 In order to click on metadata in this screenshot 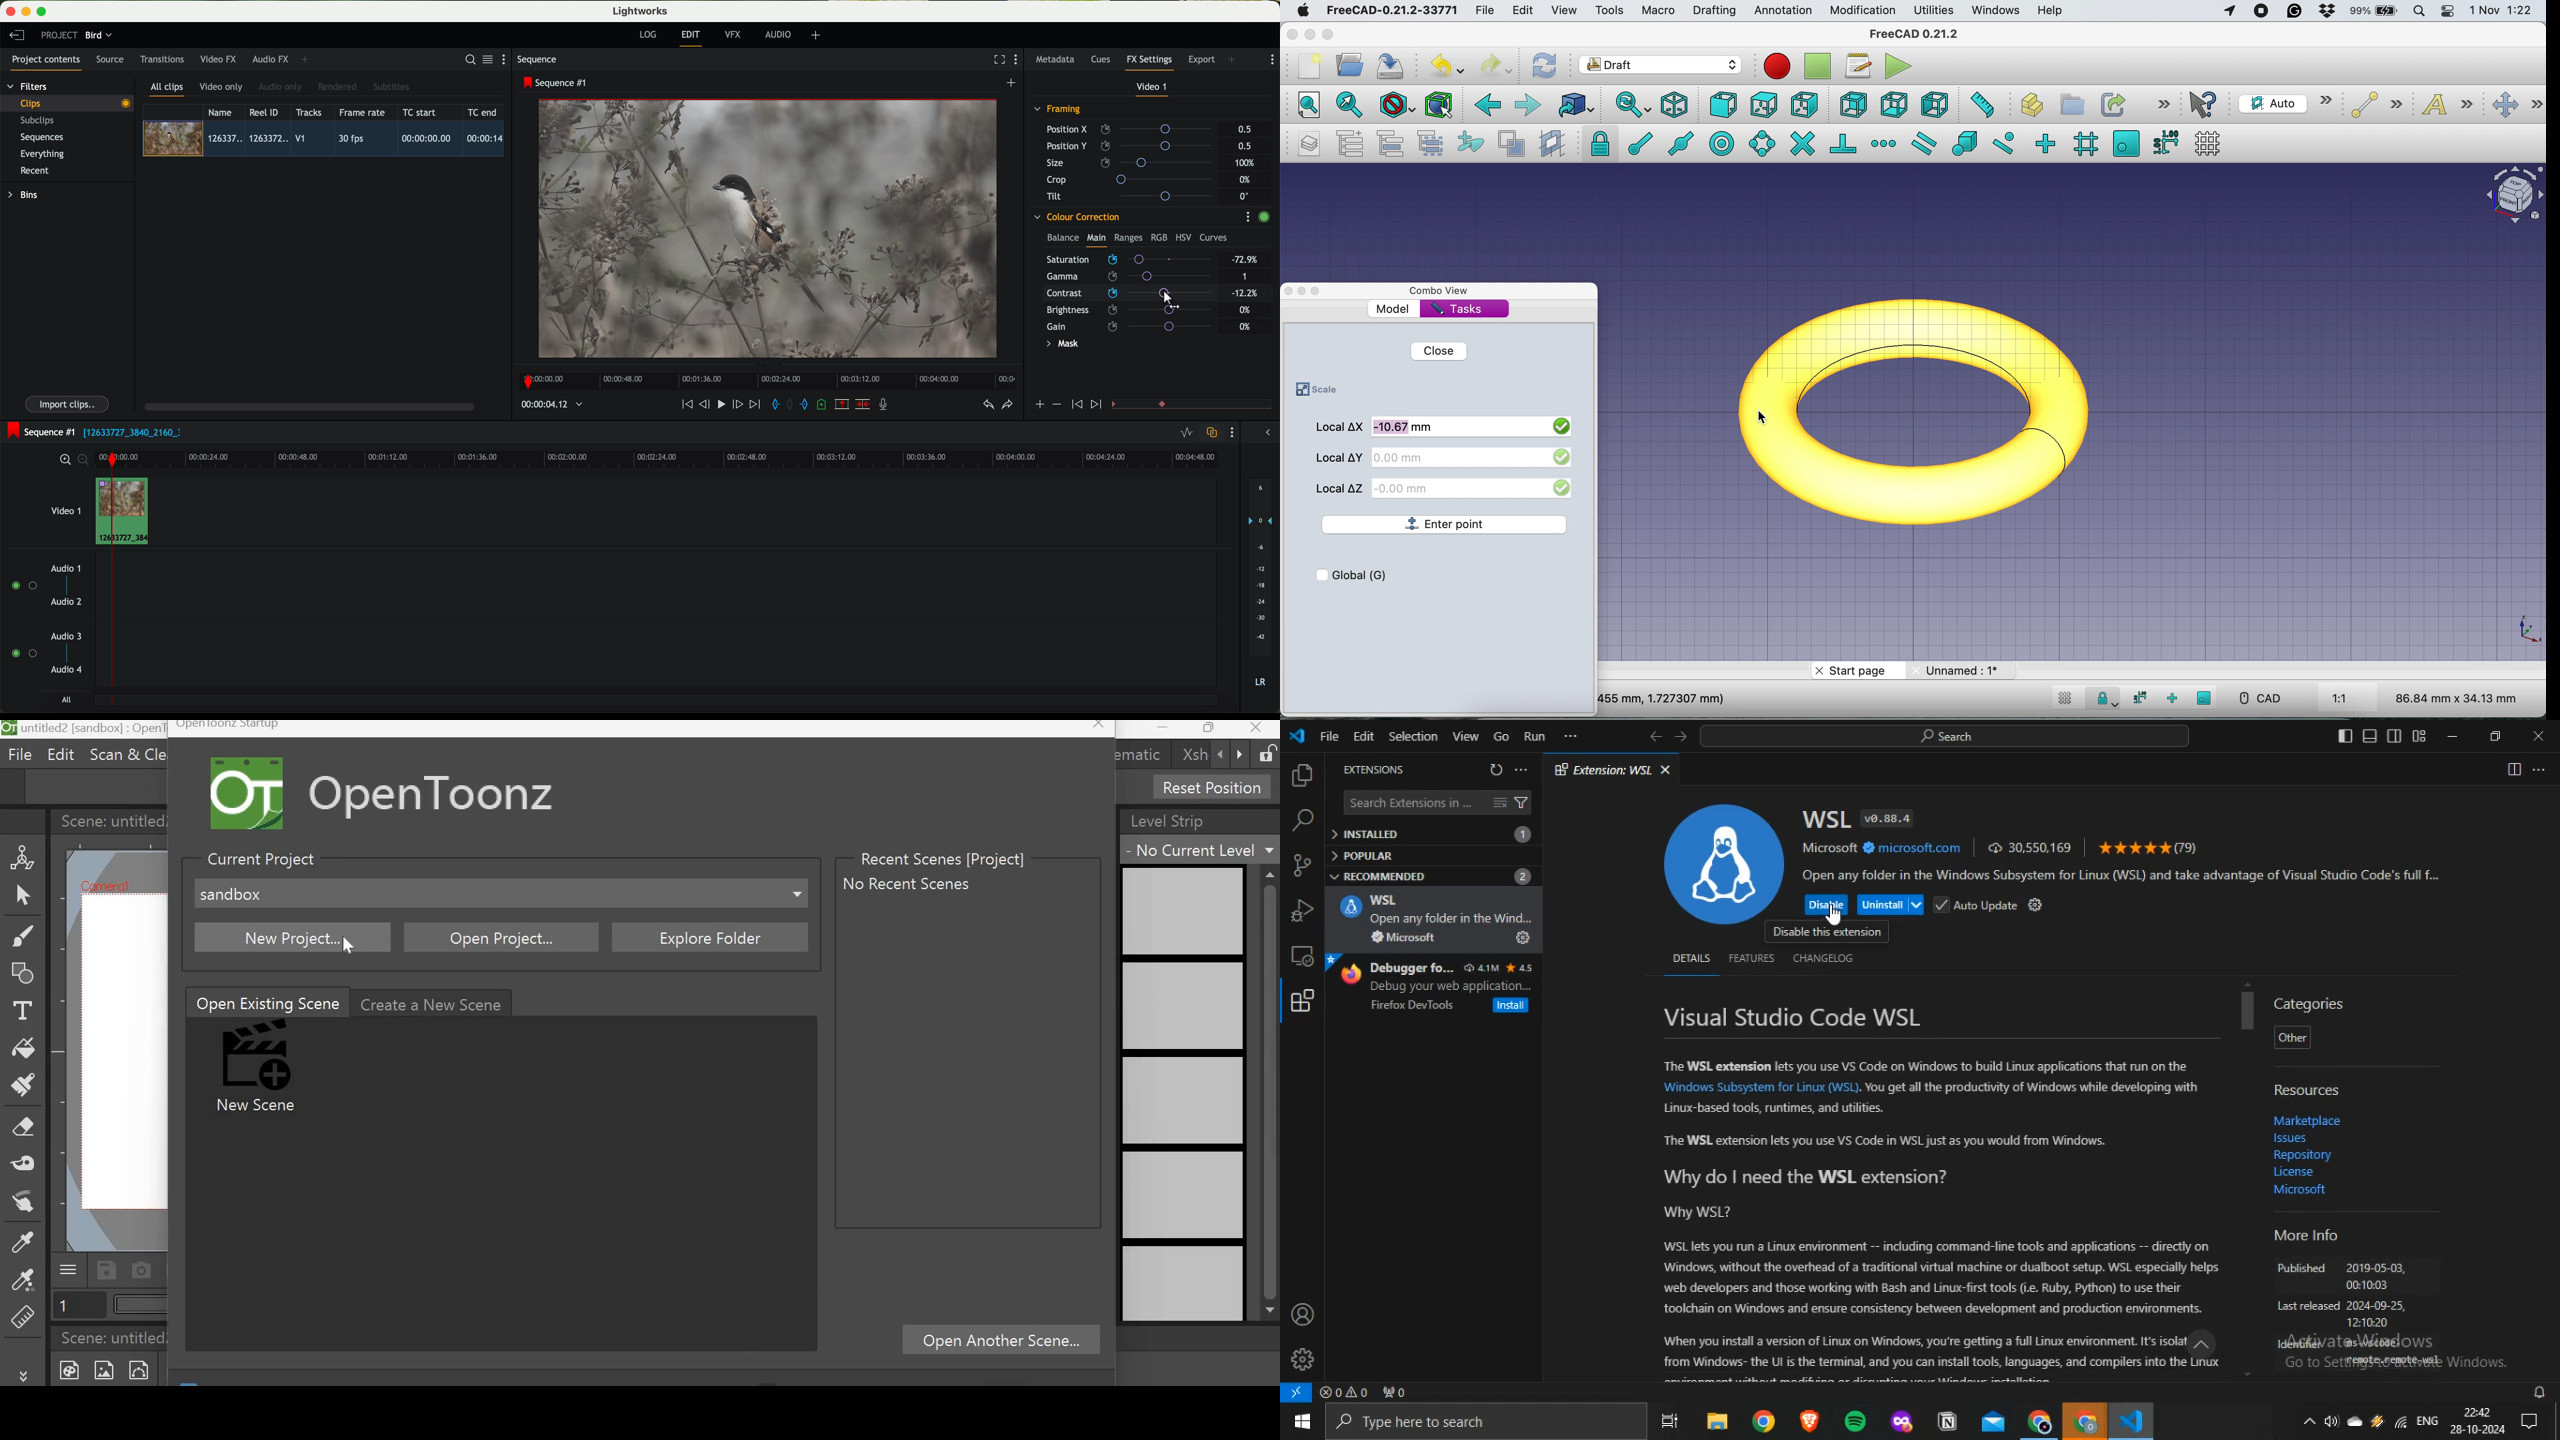, I will do `click(1058, 60)`.